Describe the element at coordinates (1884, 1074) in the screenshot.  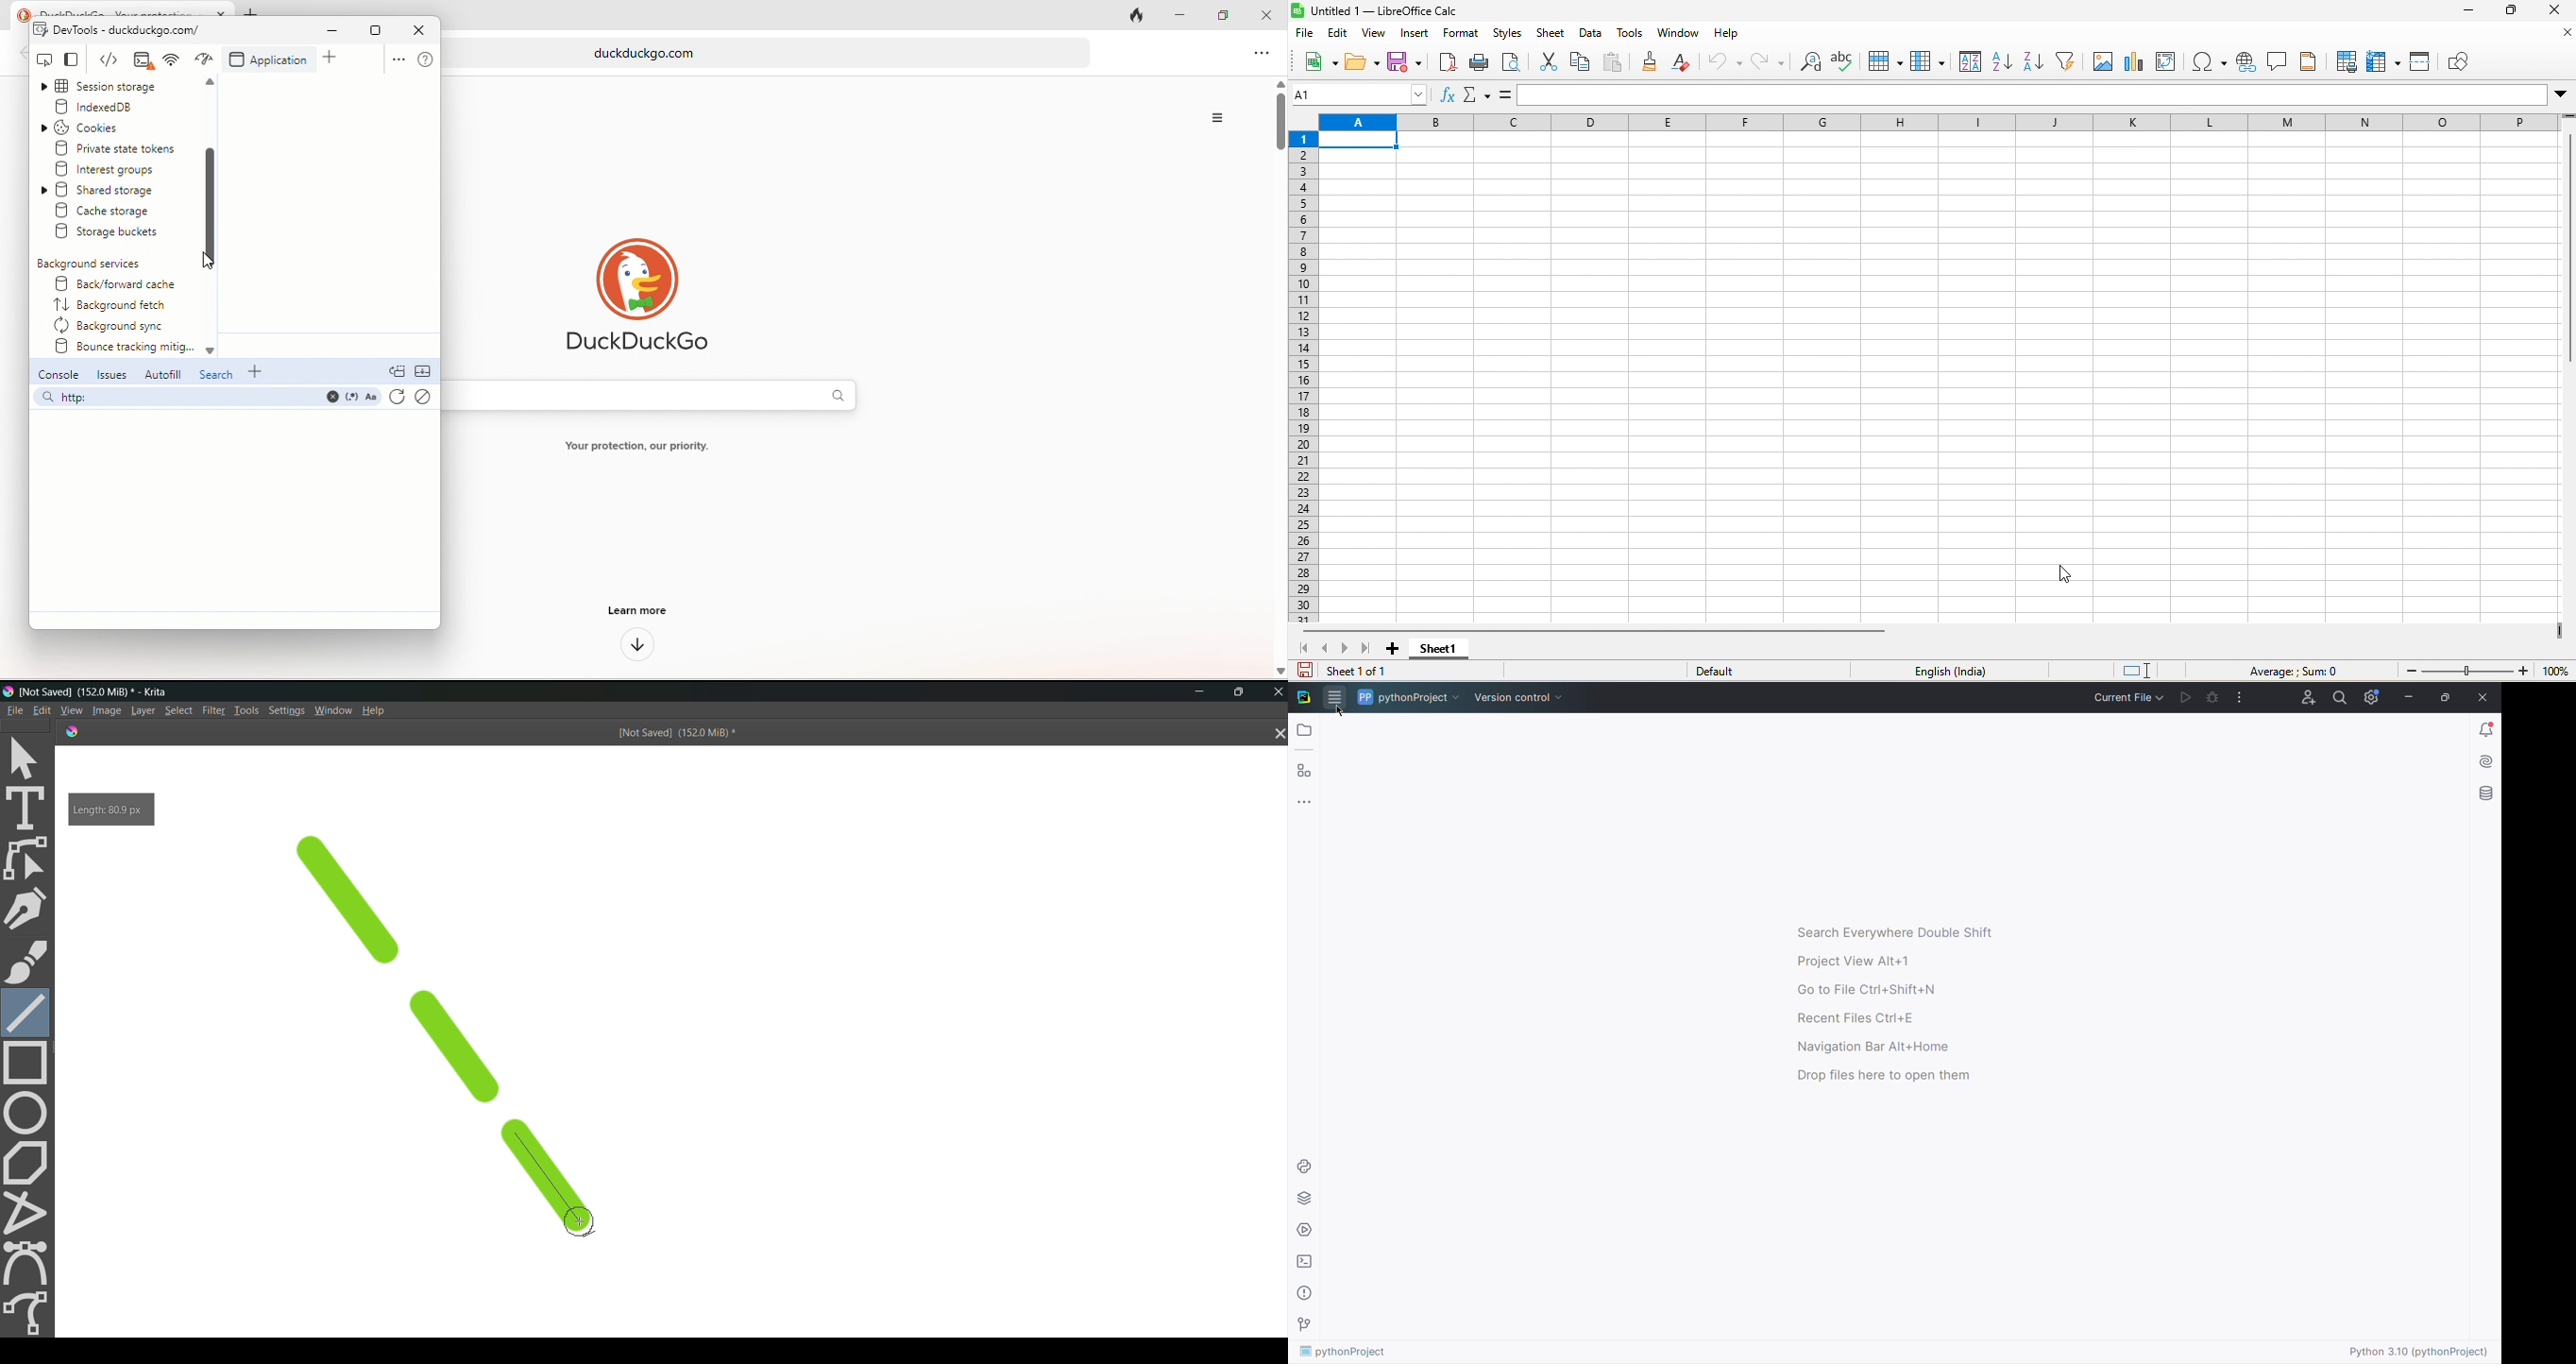
I see `Drop files here to open them` at that location.